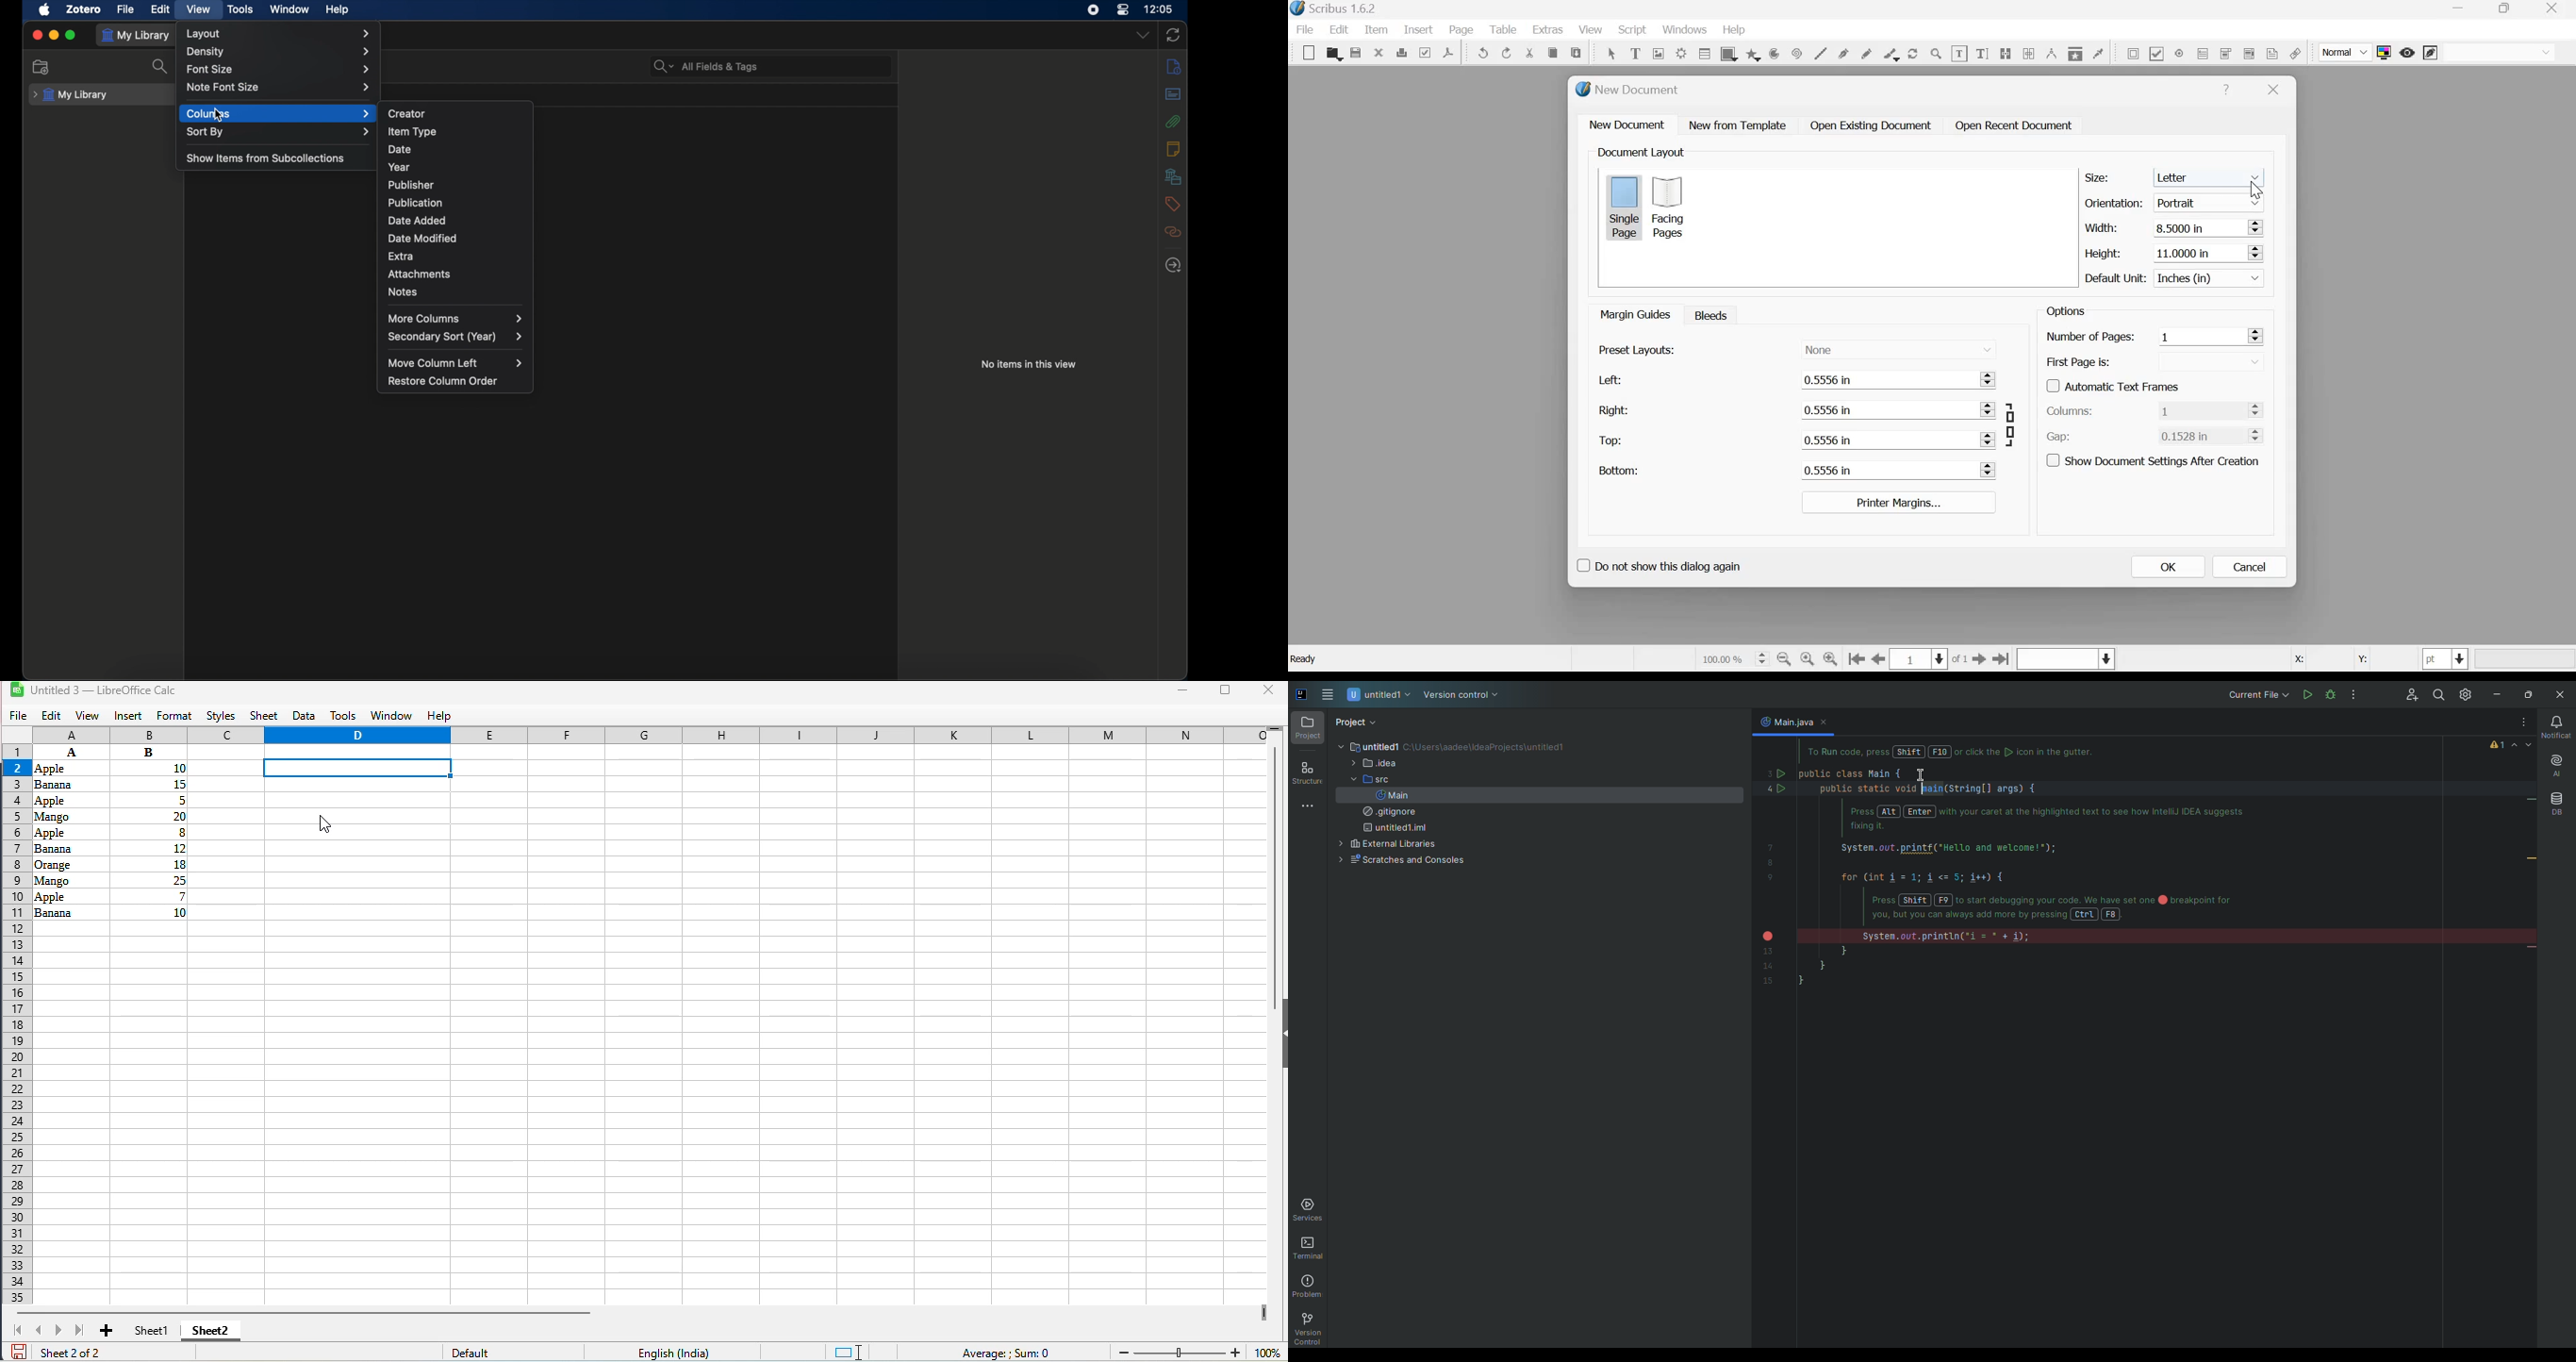  What do you see at coordinates (2059, 438) in the screenshot?
I see `Gap:` at bounding box center [2059, 438].